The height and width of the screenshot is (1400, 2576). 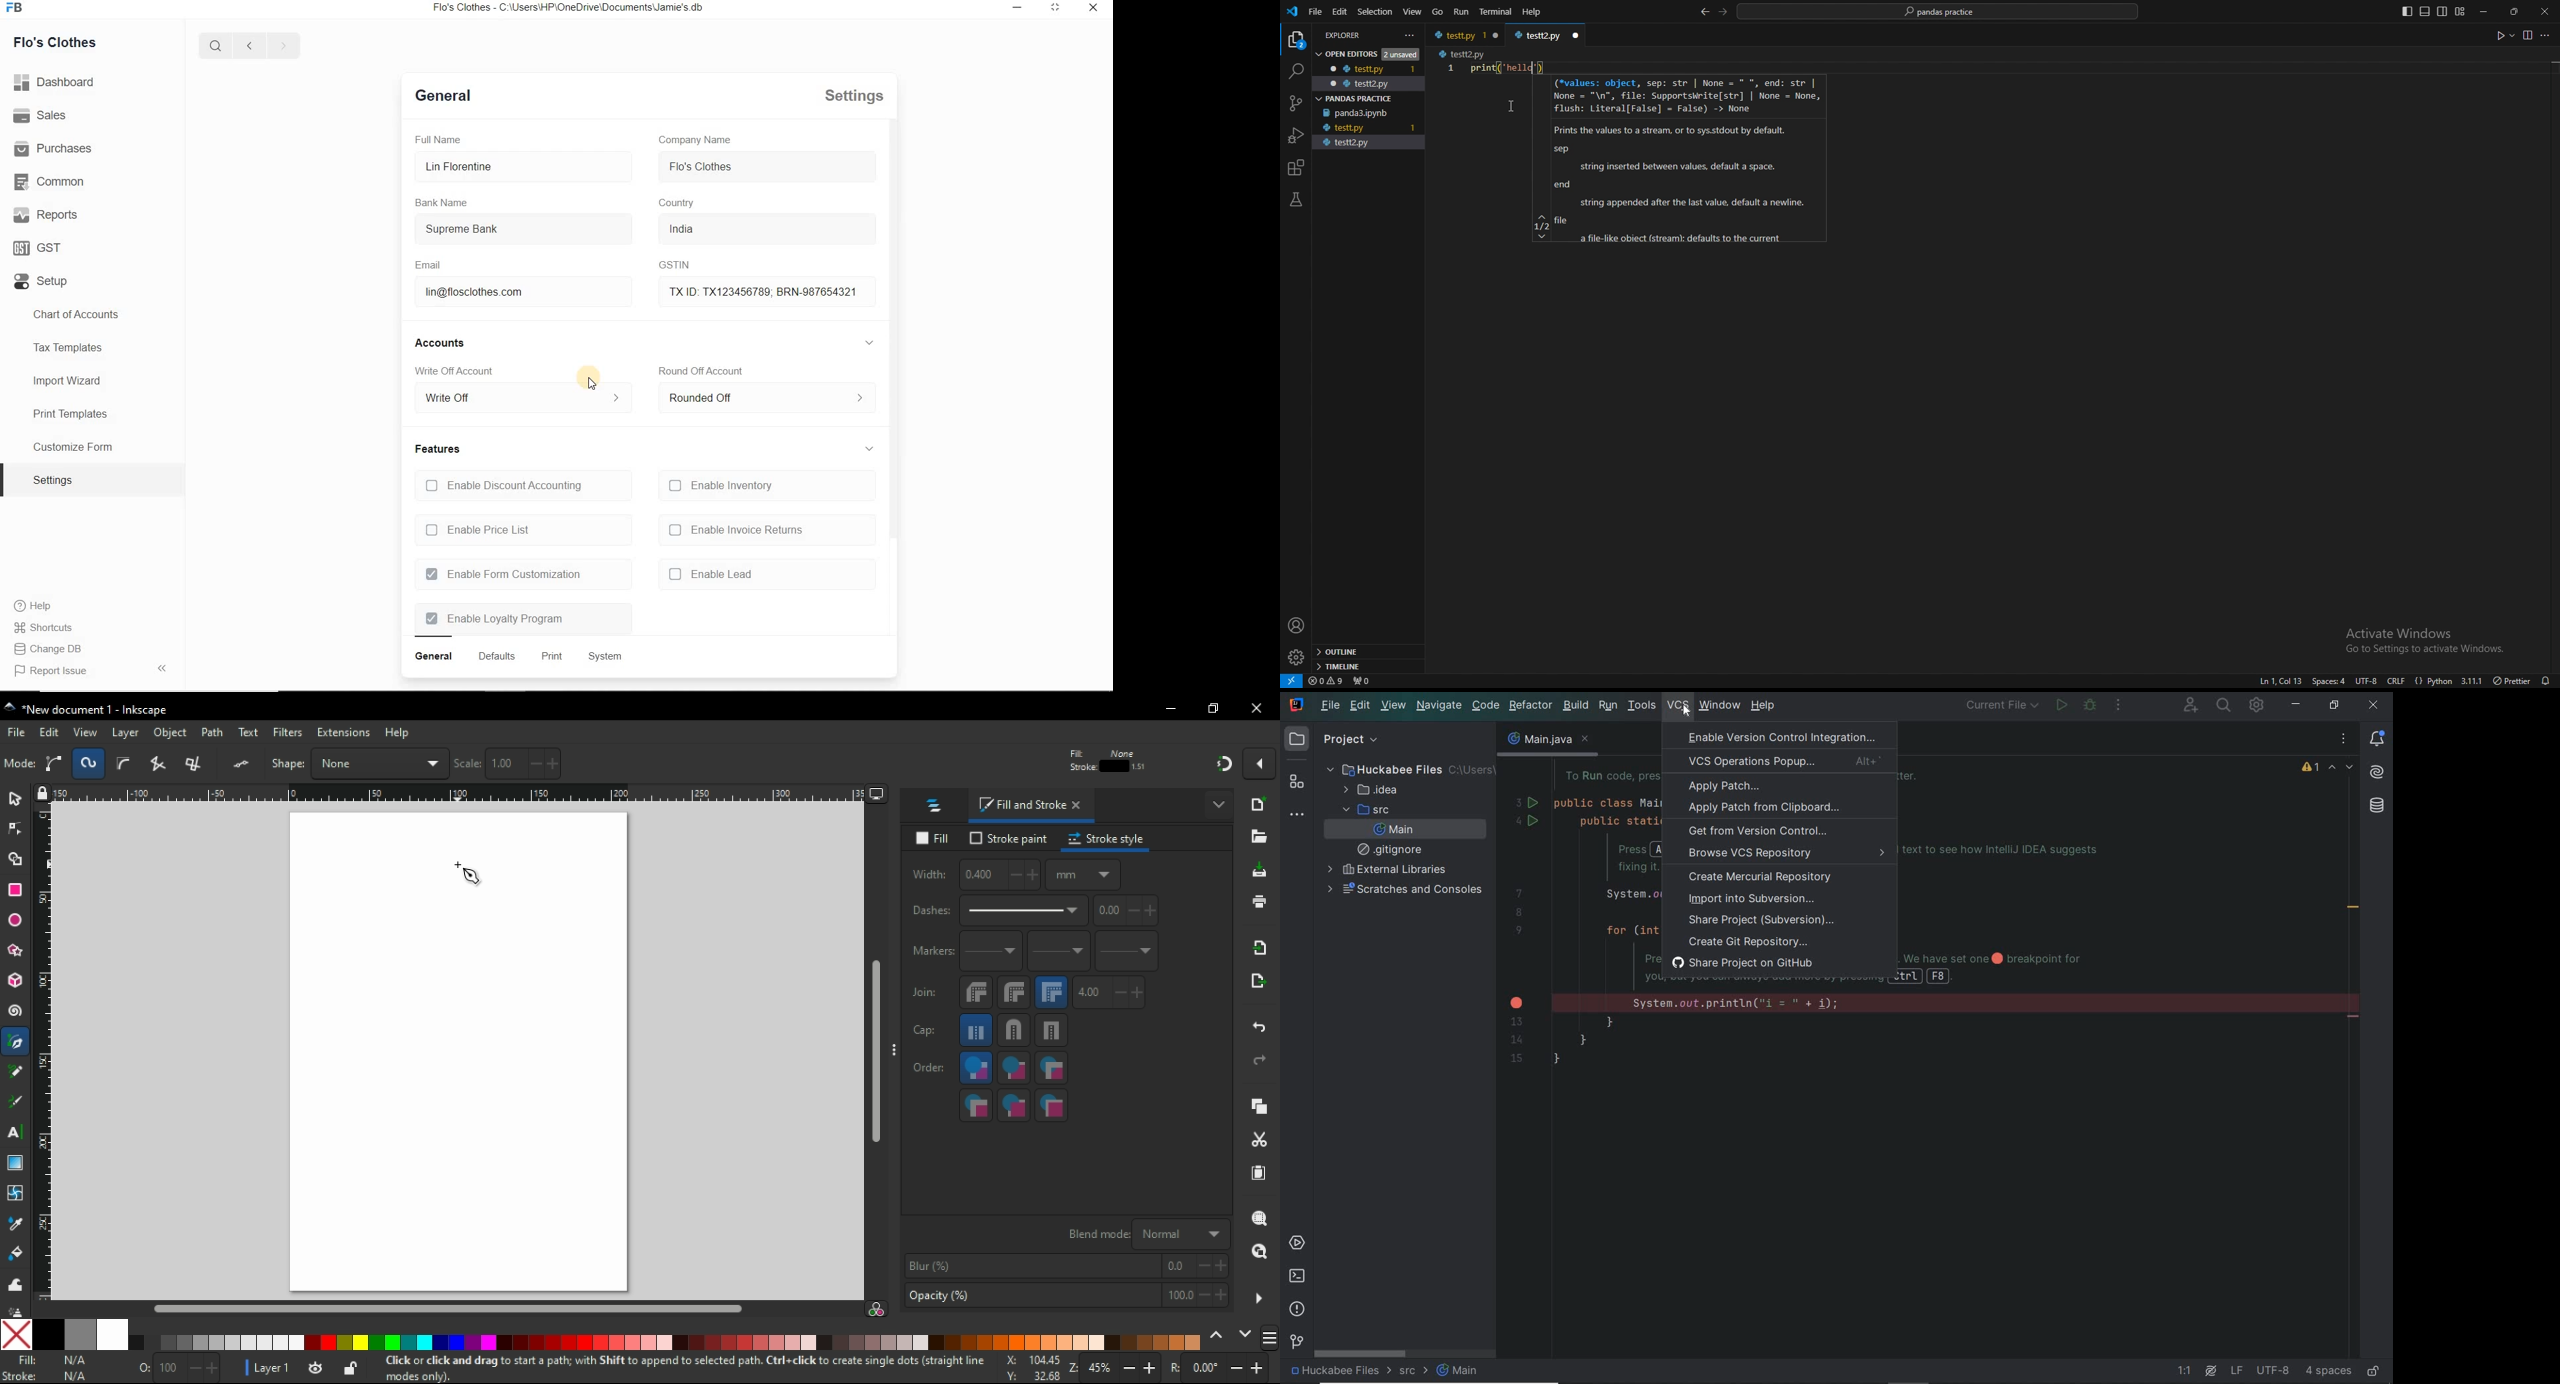 I want to click on rotation, so click(x=1218, y=1369).